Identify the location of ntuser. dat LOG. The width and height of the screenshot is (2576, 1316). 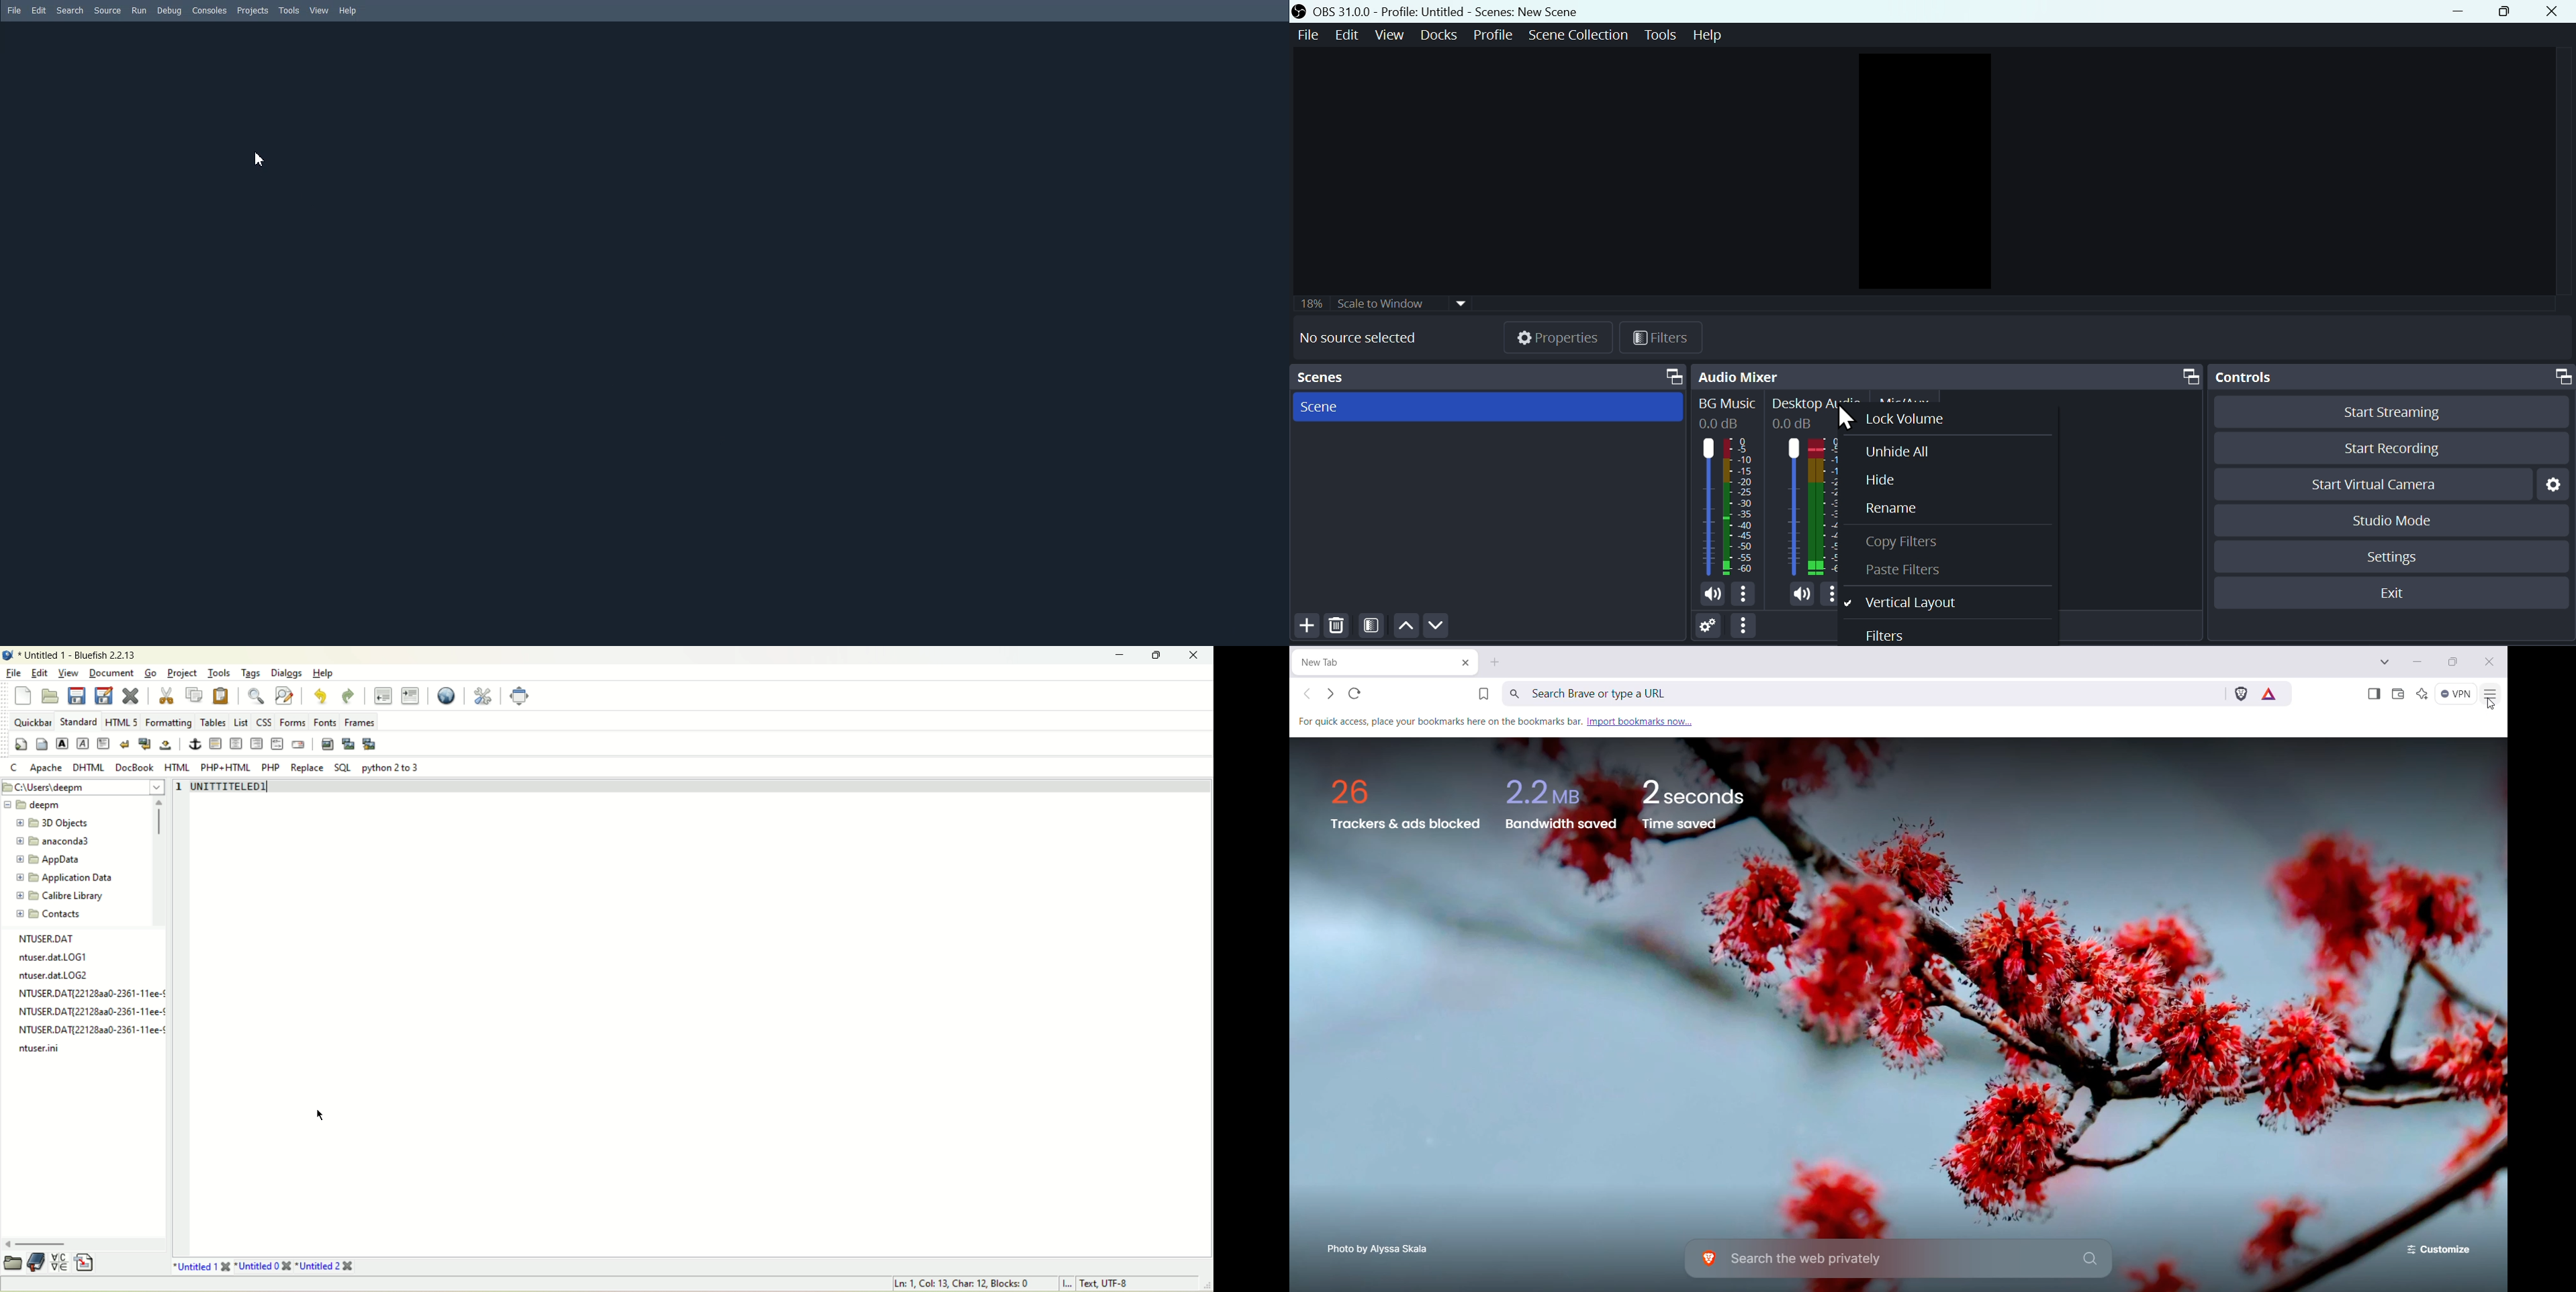
(52, 957).